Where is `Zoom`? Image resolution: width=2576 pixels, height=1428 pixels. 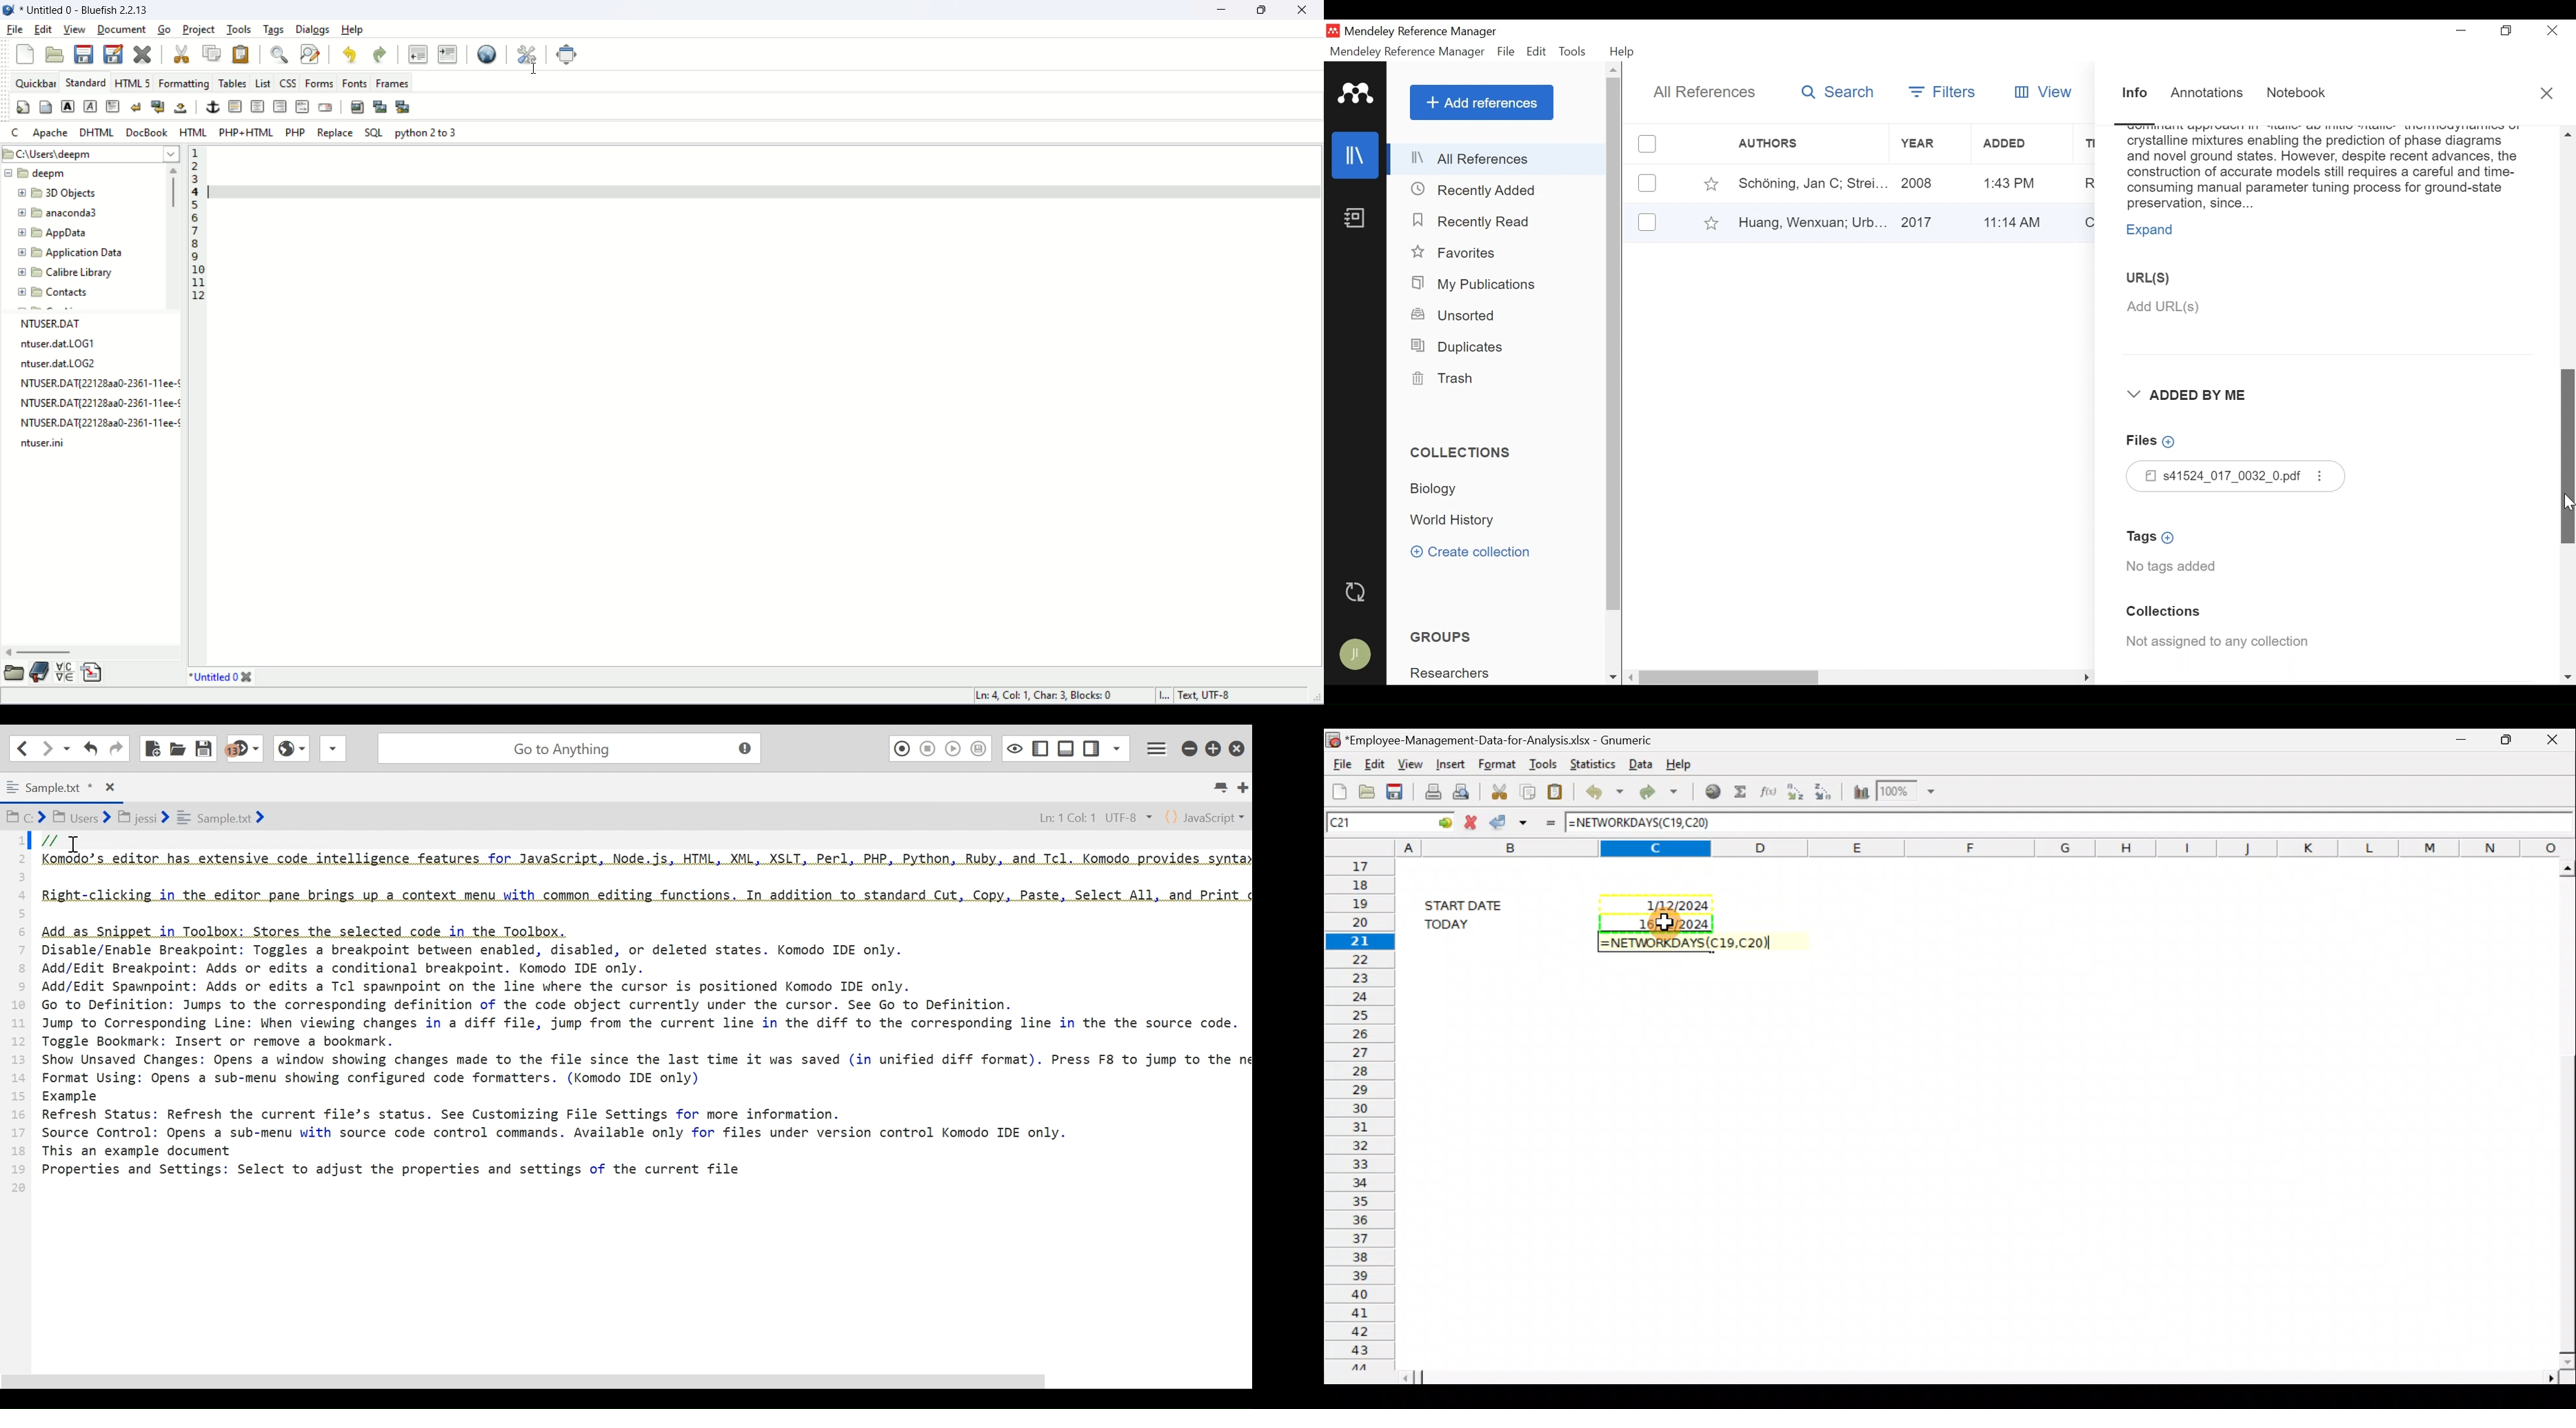 Zoom is located at coordinates (1908, 792).